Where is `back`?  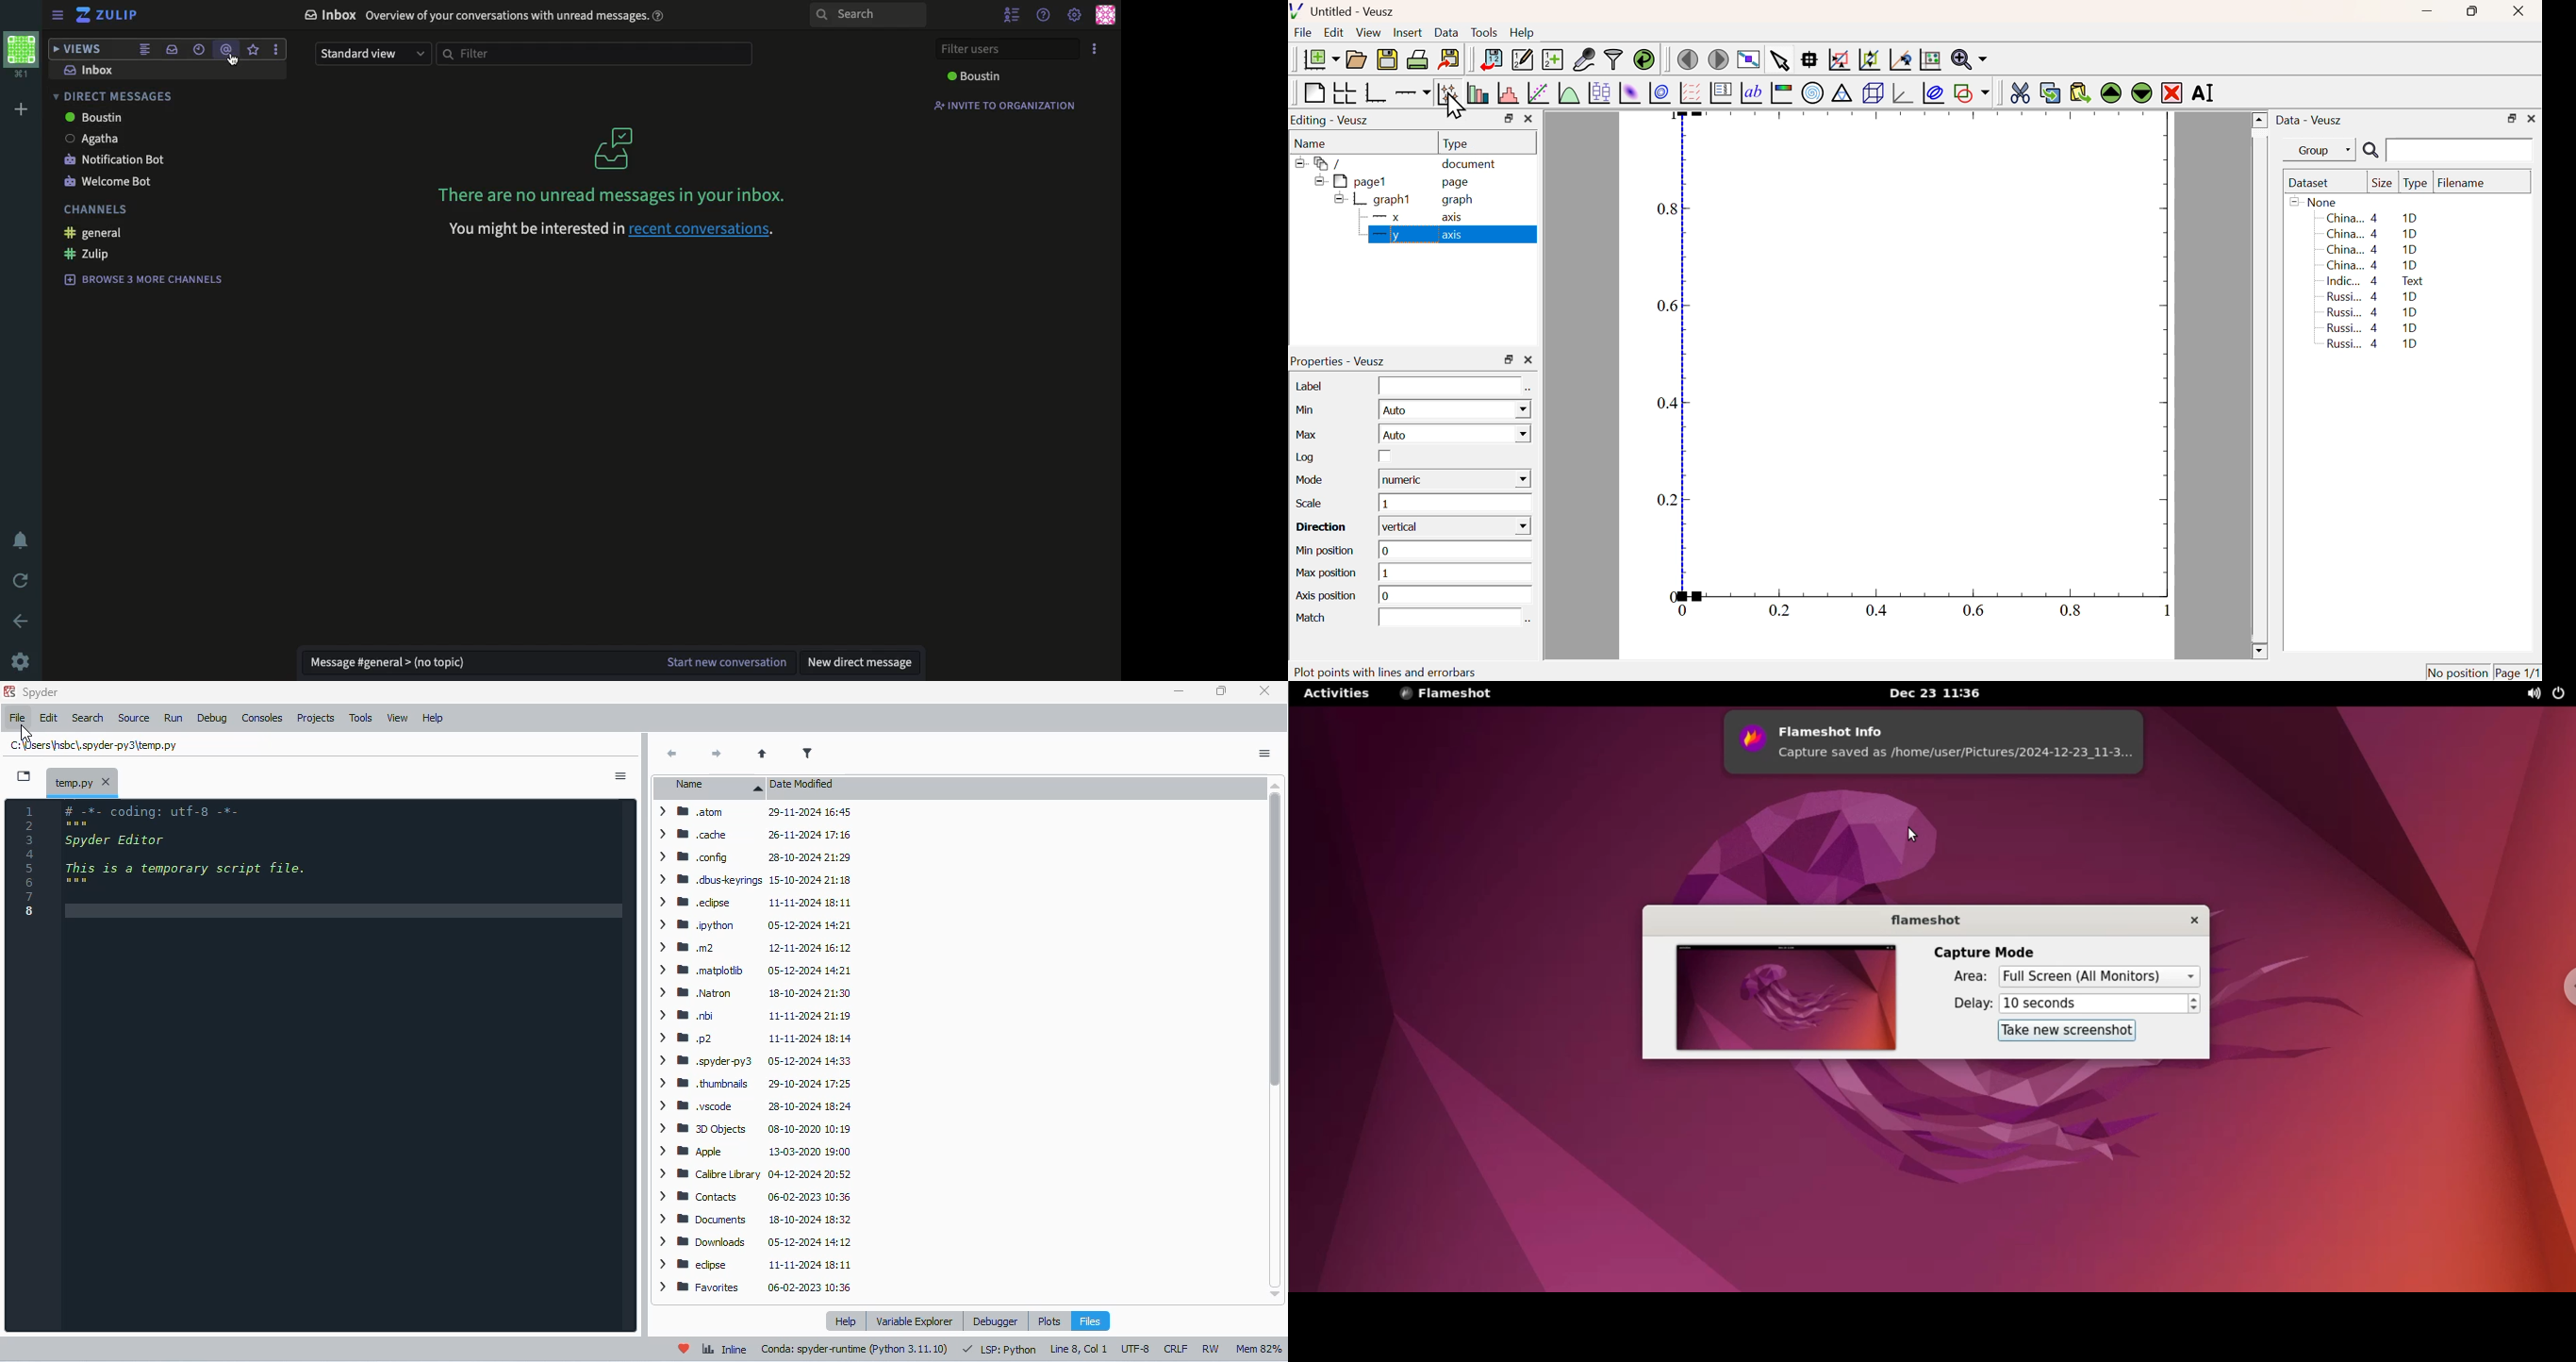
back is located at coordinates (672, 754).